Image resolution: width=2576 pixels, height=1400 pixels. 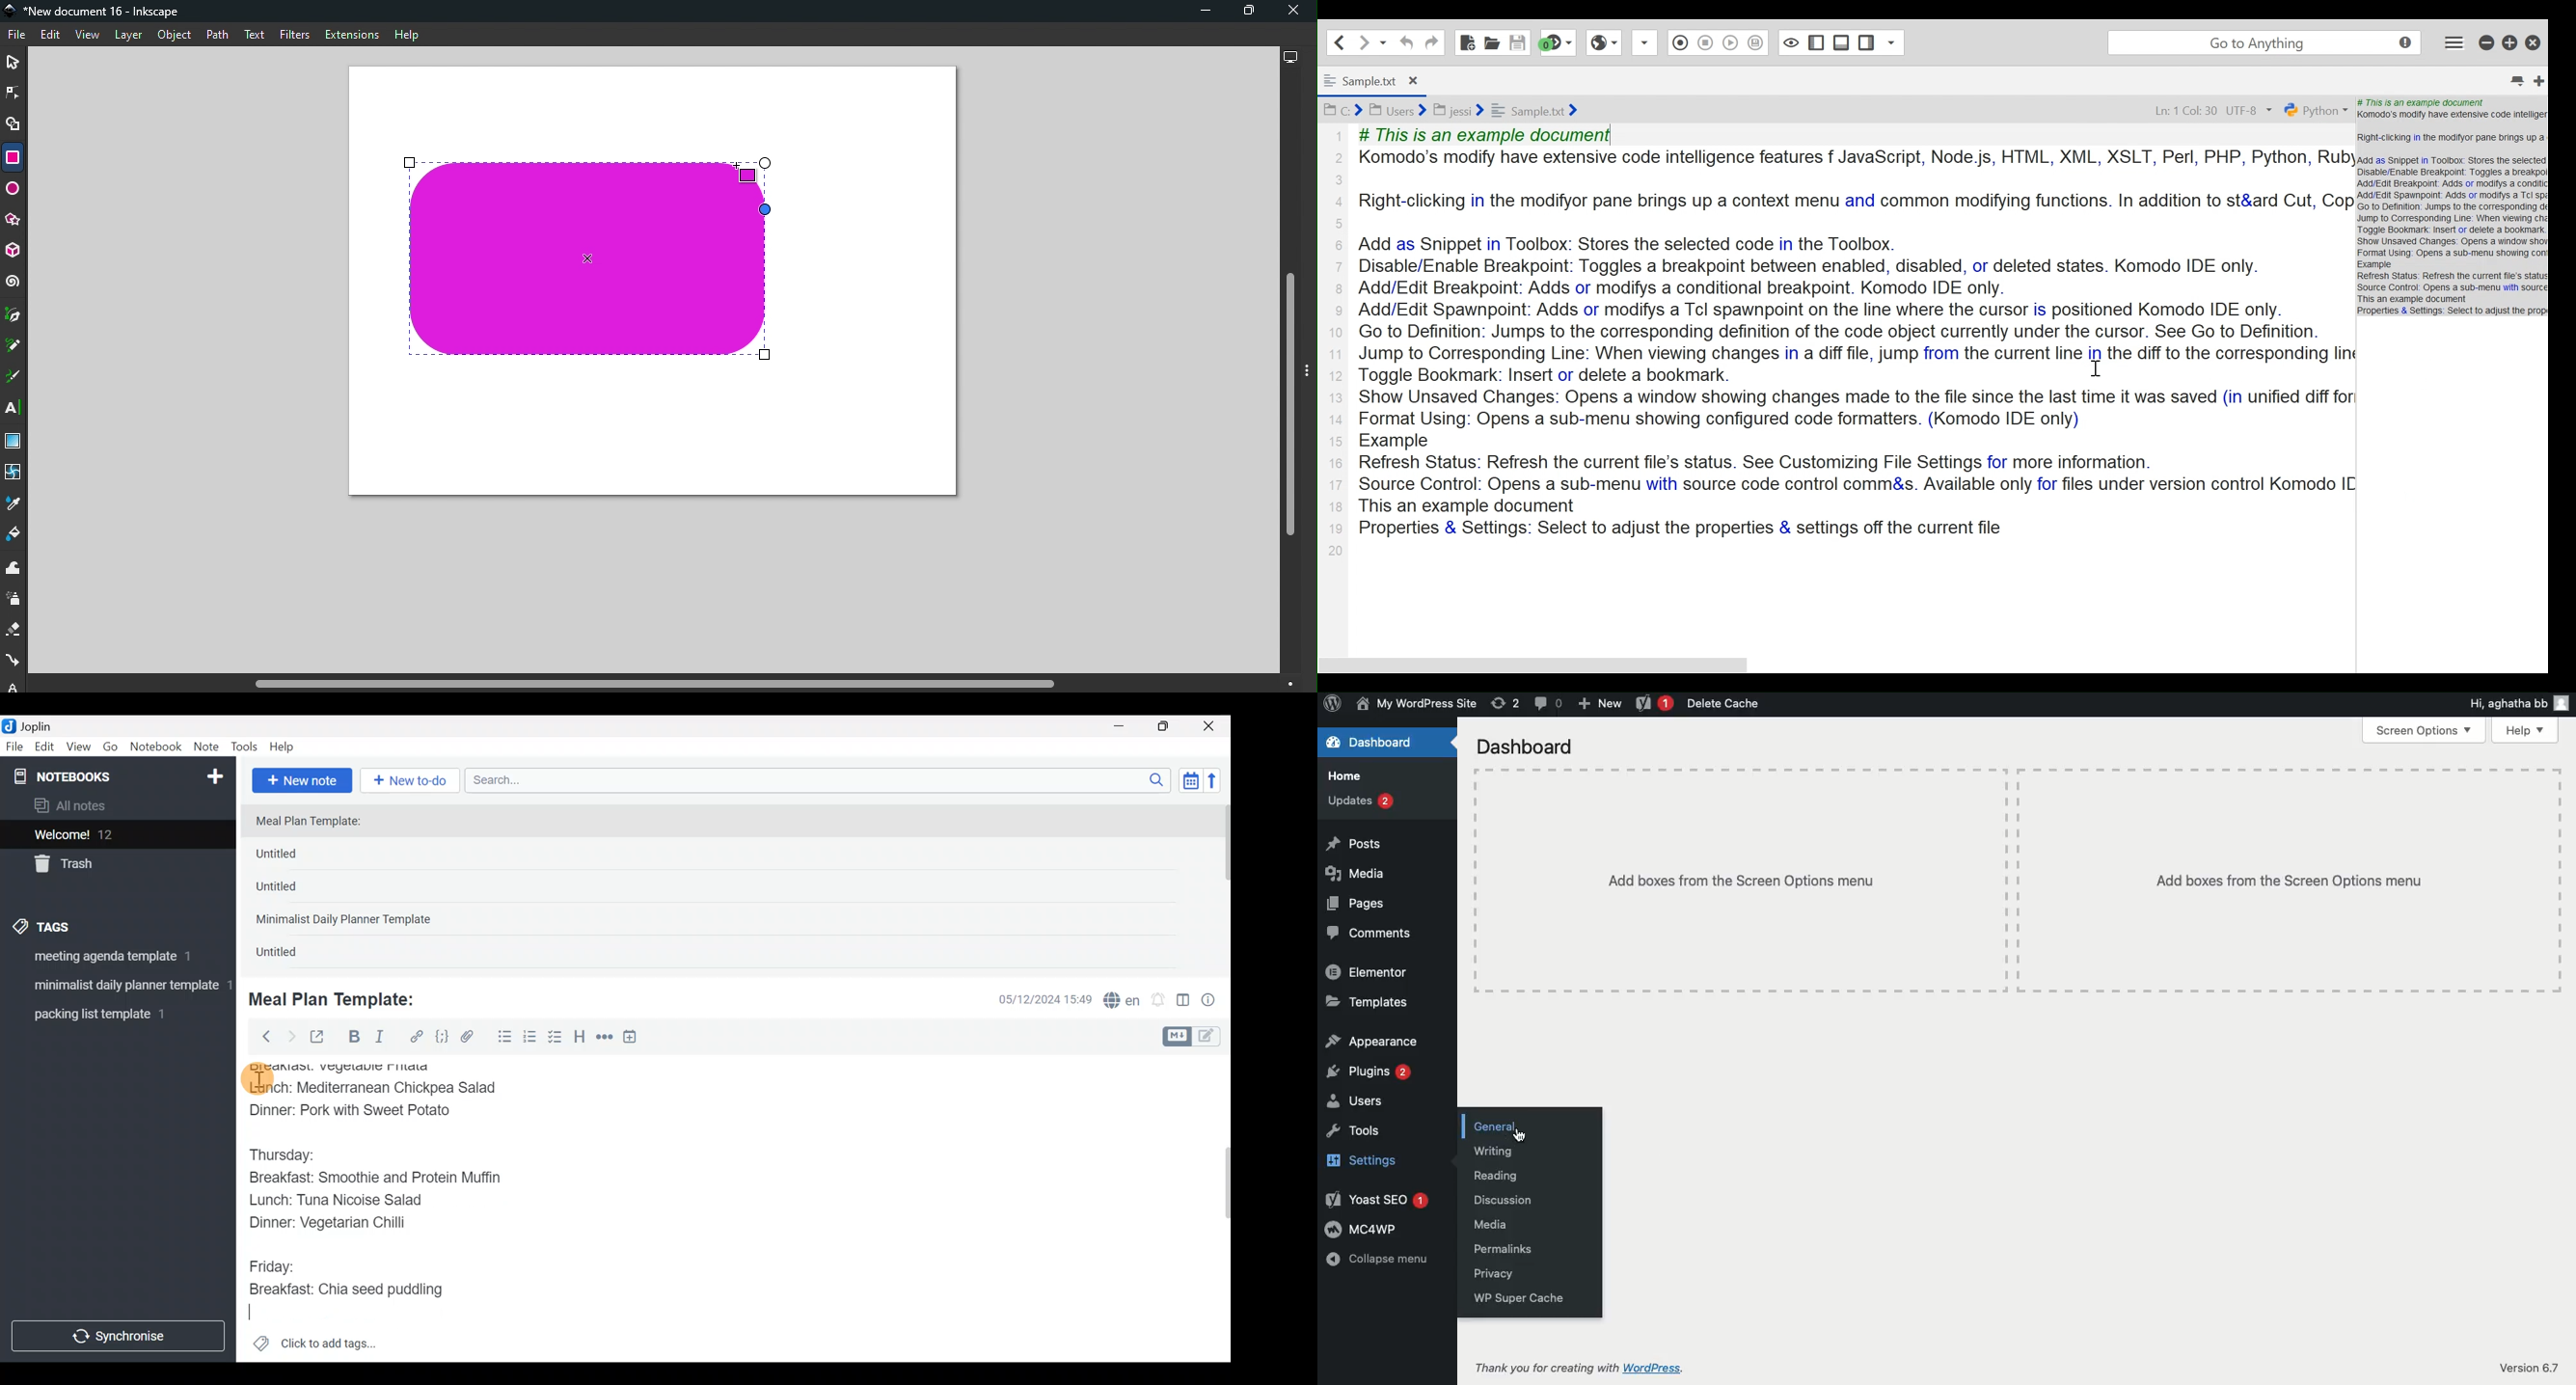 I want to click on Media, so click(x=1353, y=873).